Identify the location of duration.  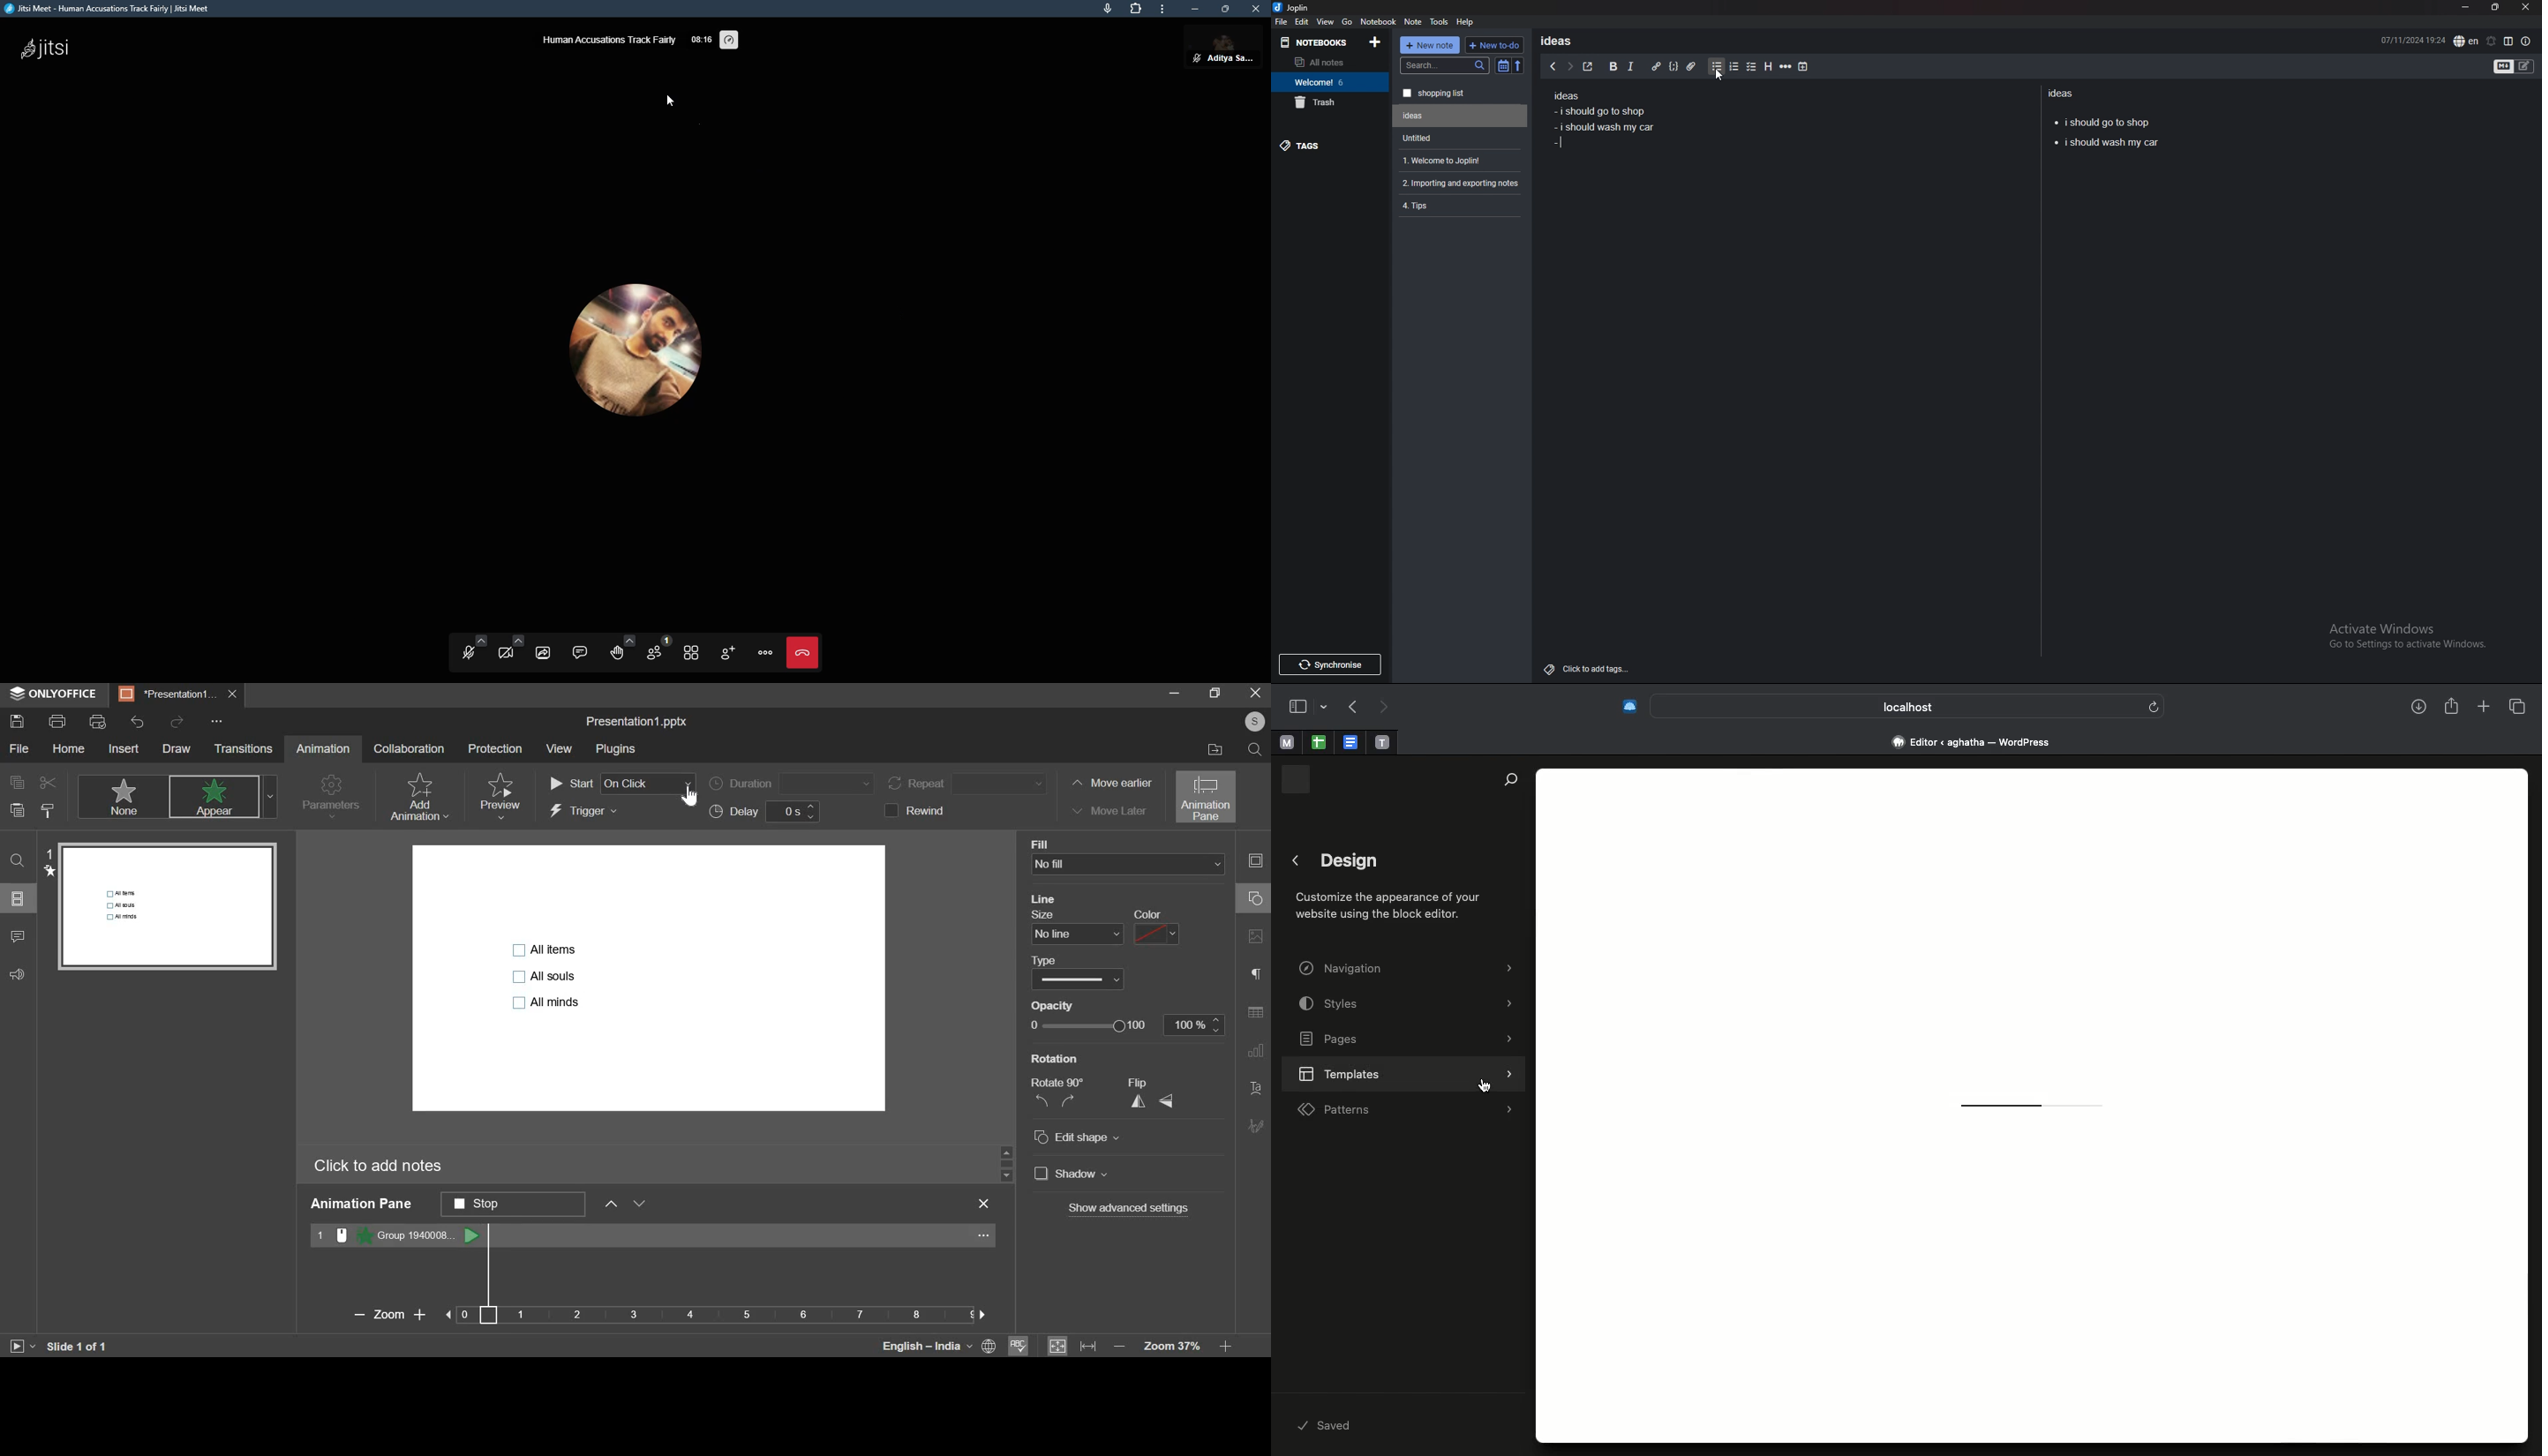
(790, 783).